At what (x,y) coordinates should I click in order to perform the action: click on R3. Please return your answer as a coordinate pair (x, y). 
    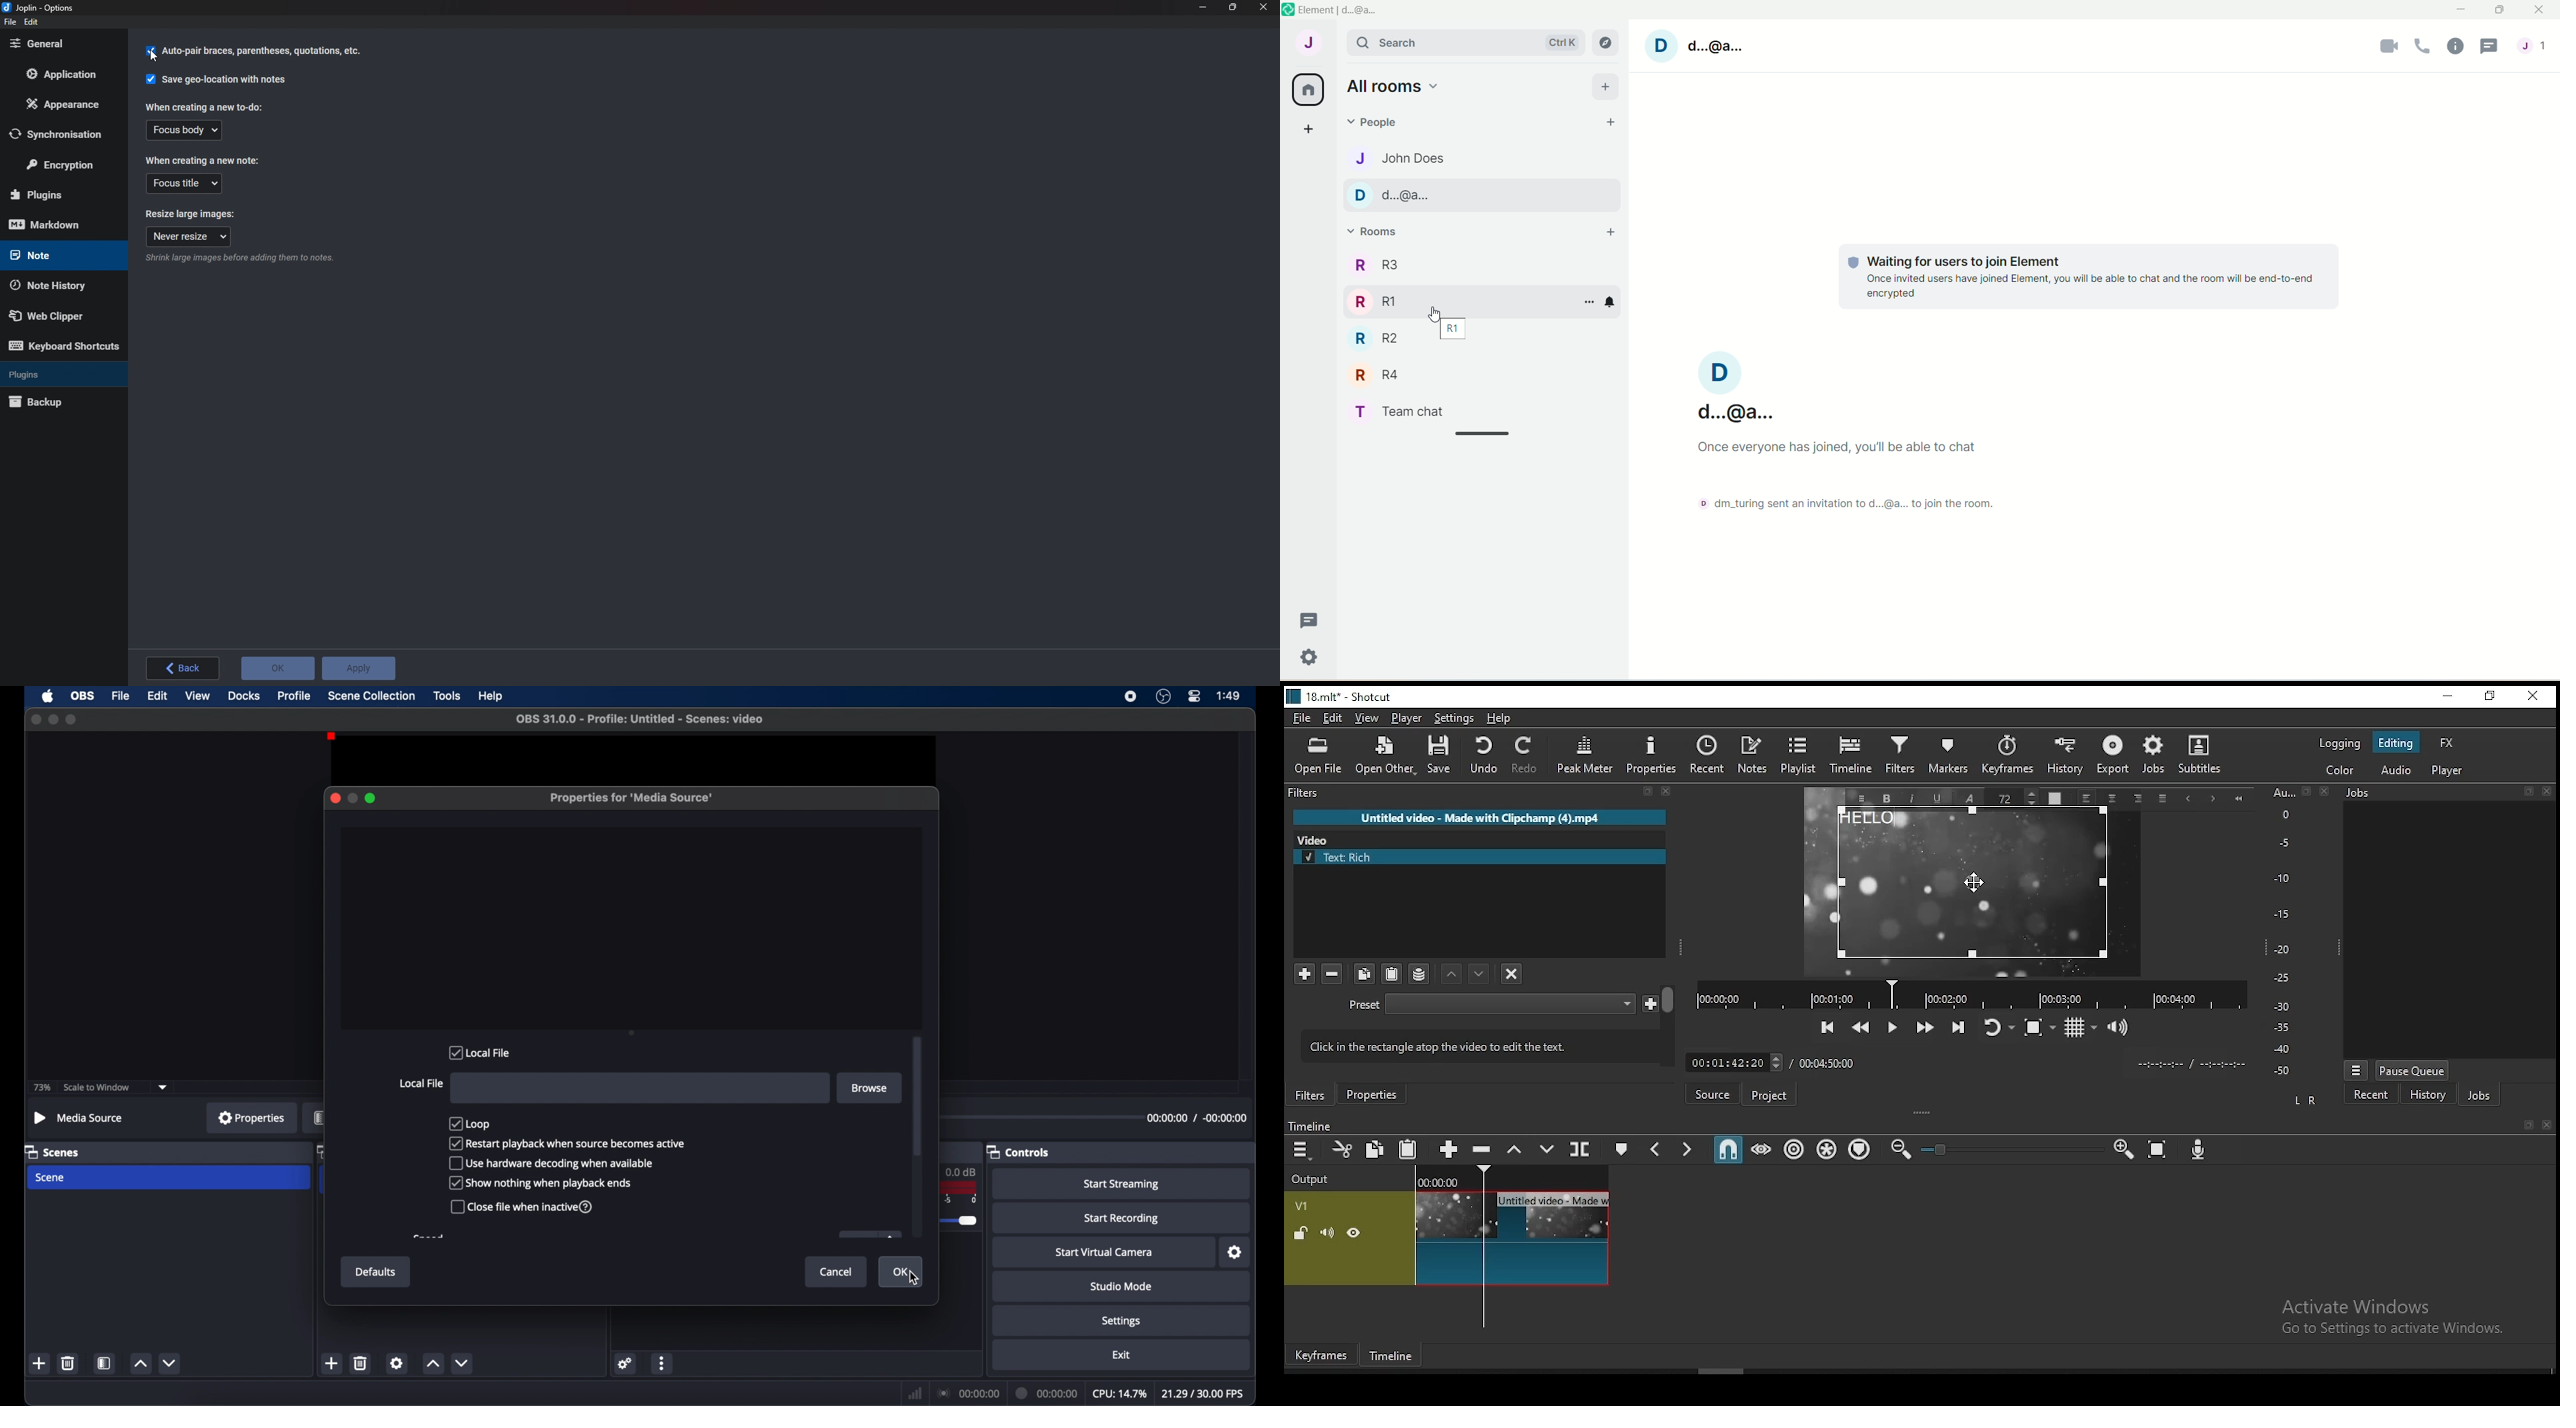
    Looking at the image, I should click on (1381, 269).